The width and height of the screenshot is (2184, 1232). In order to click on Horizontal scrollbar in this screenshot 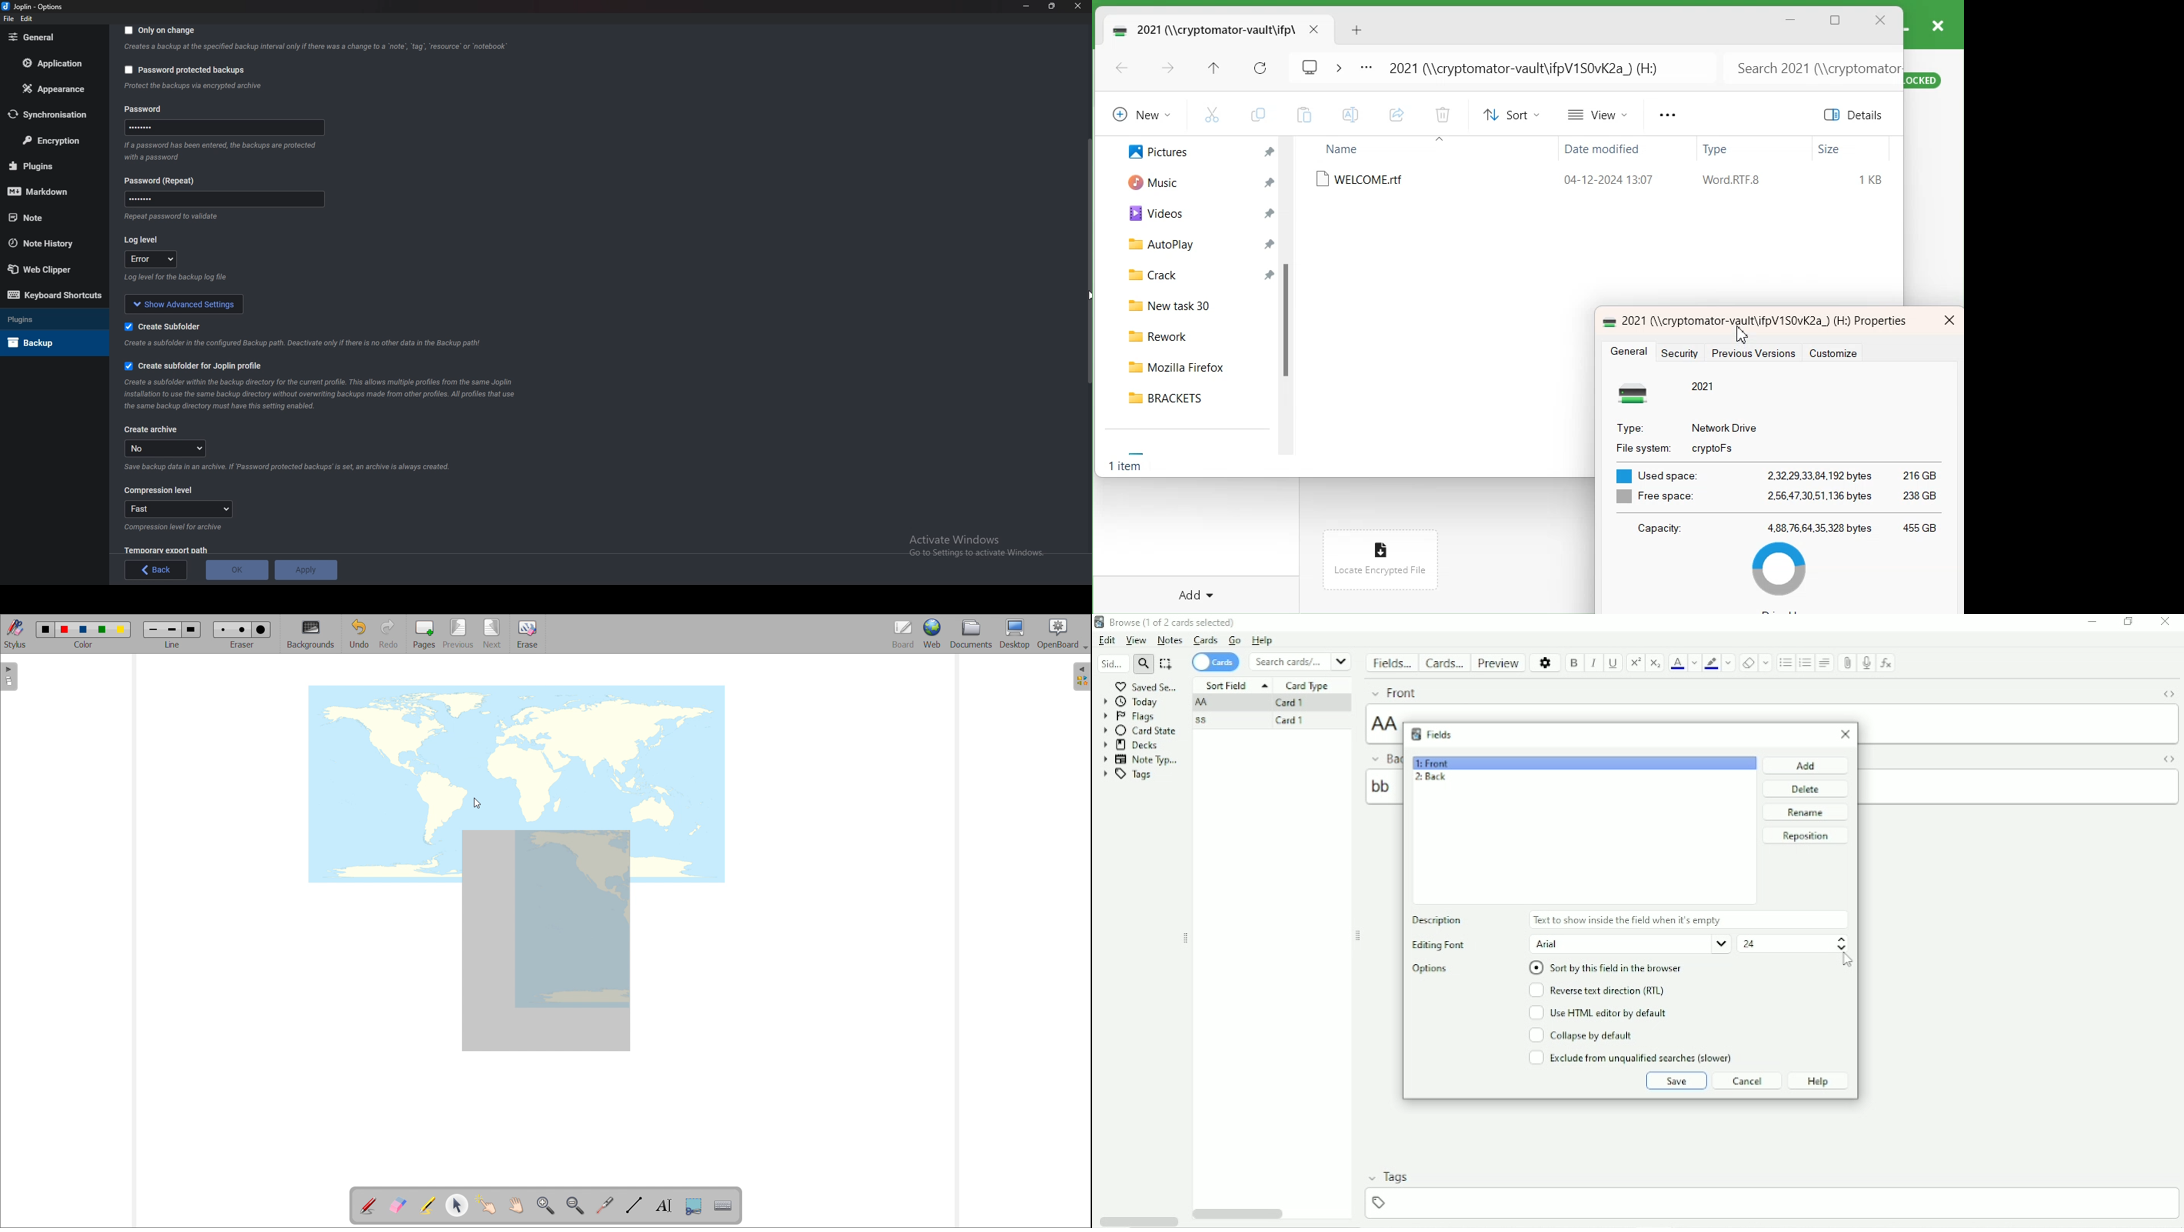, I will do `click(1138, 1221)`.